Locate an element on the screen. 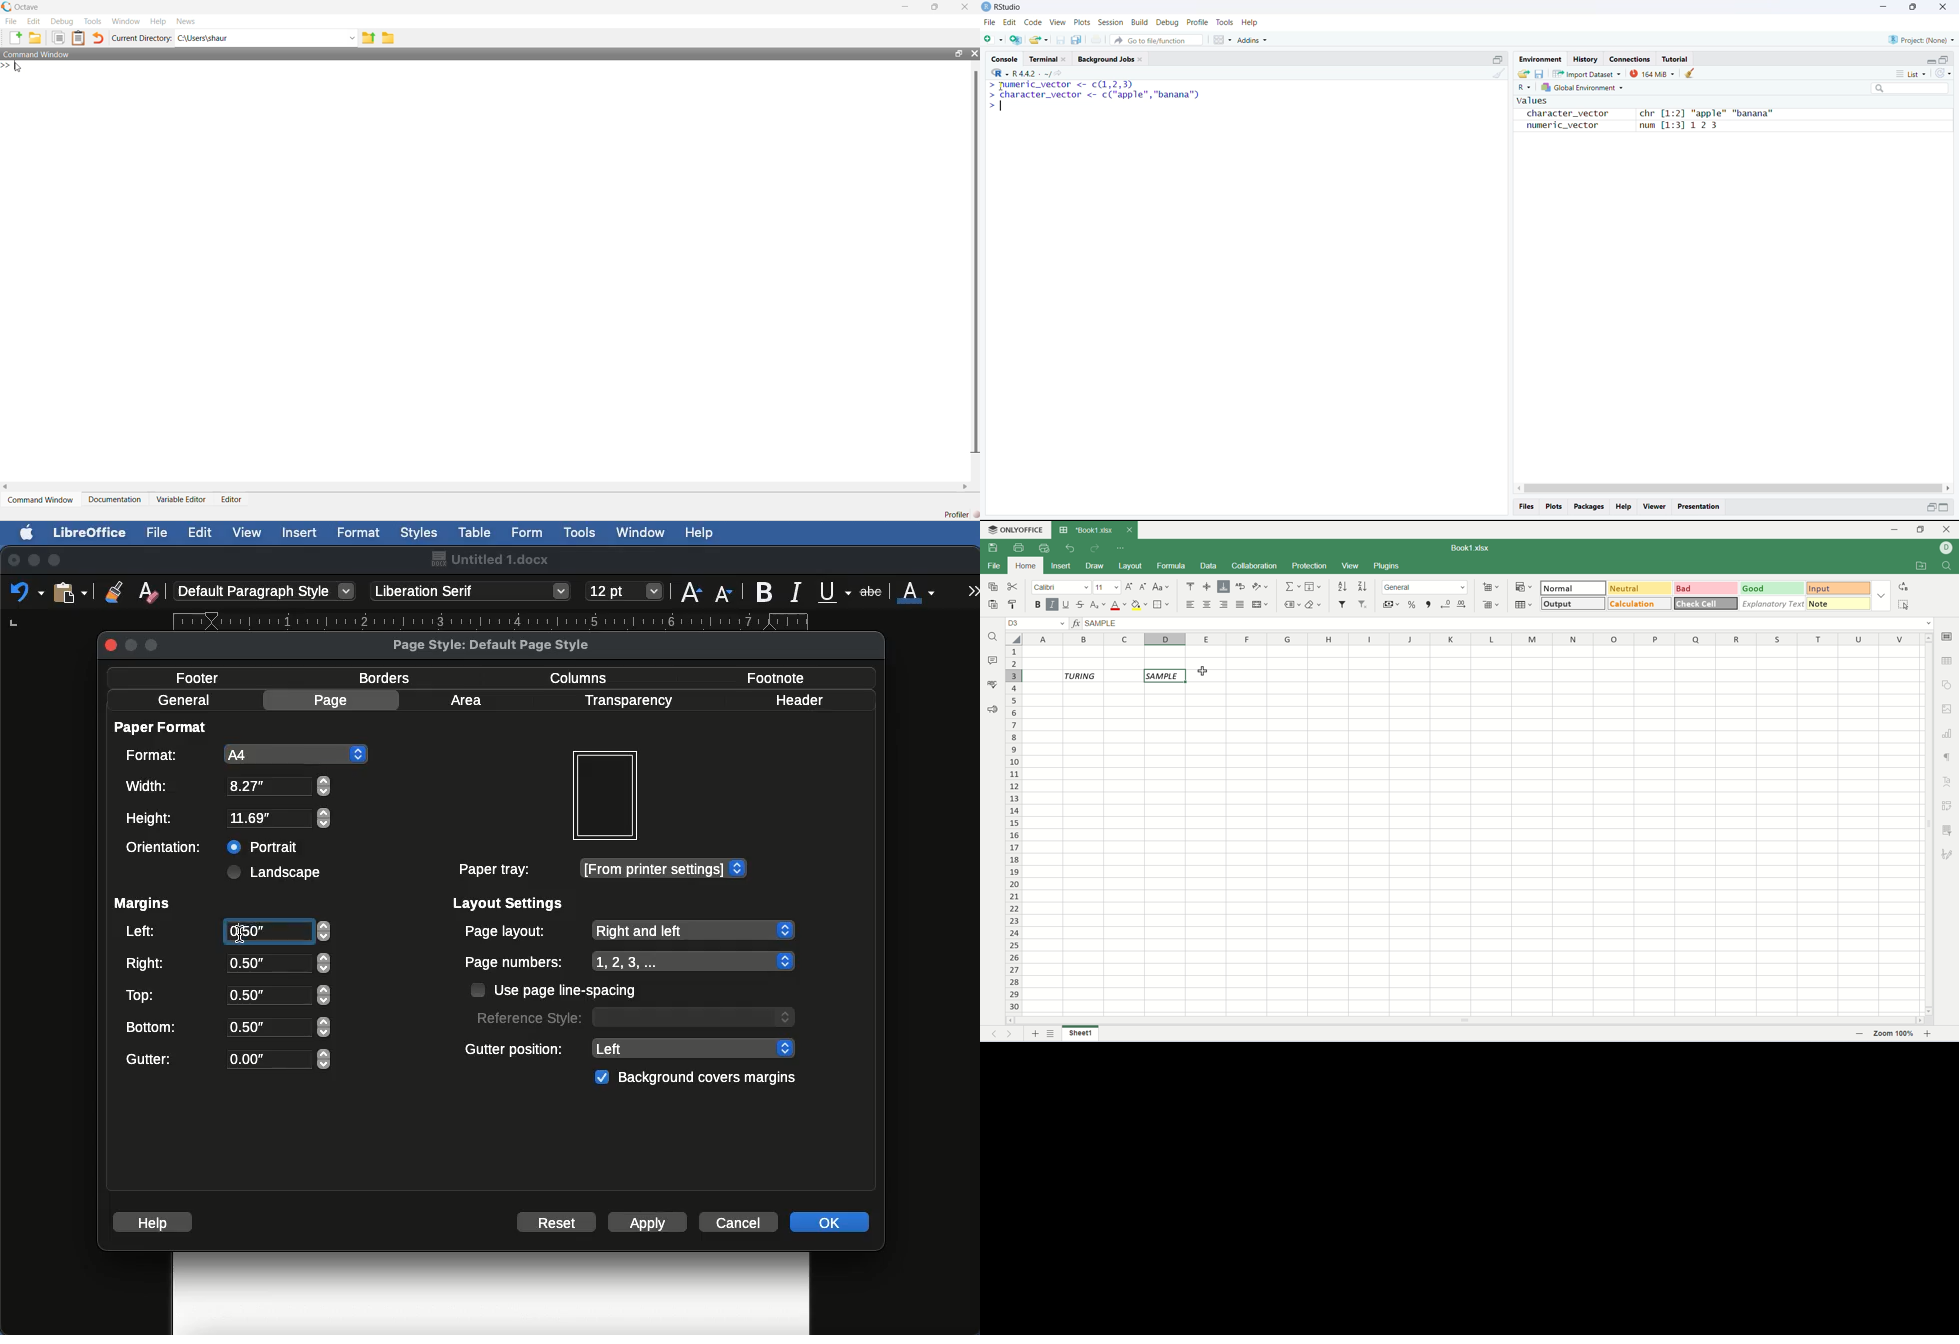  load workspace is located at coordinates (1523, 73).